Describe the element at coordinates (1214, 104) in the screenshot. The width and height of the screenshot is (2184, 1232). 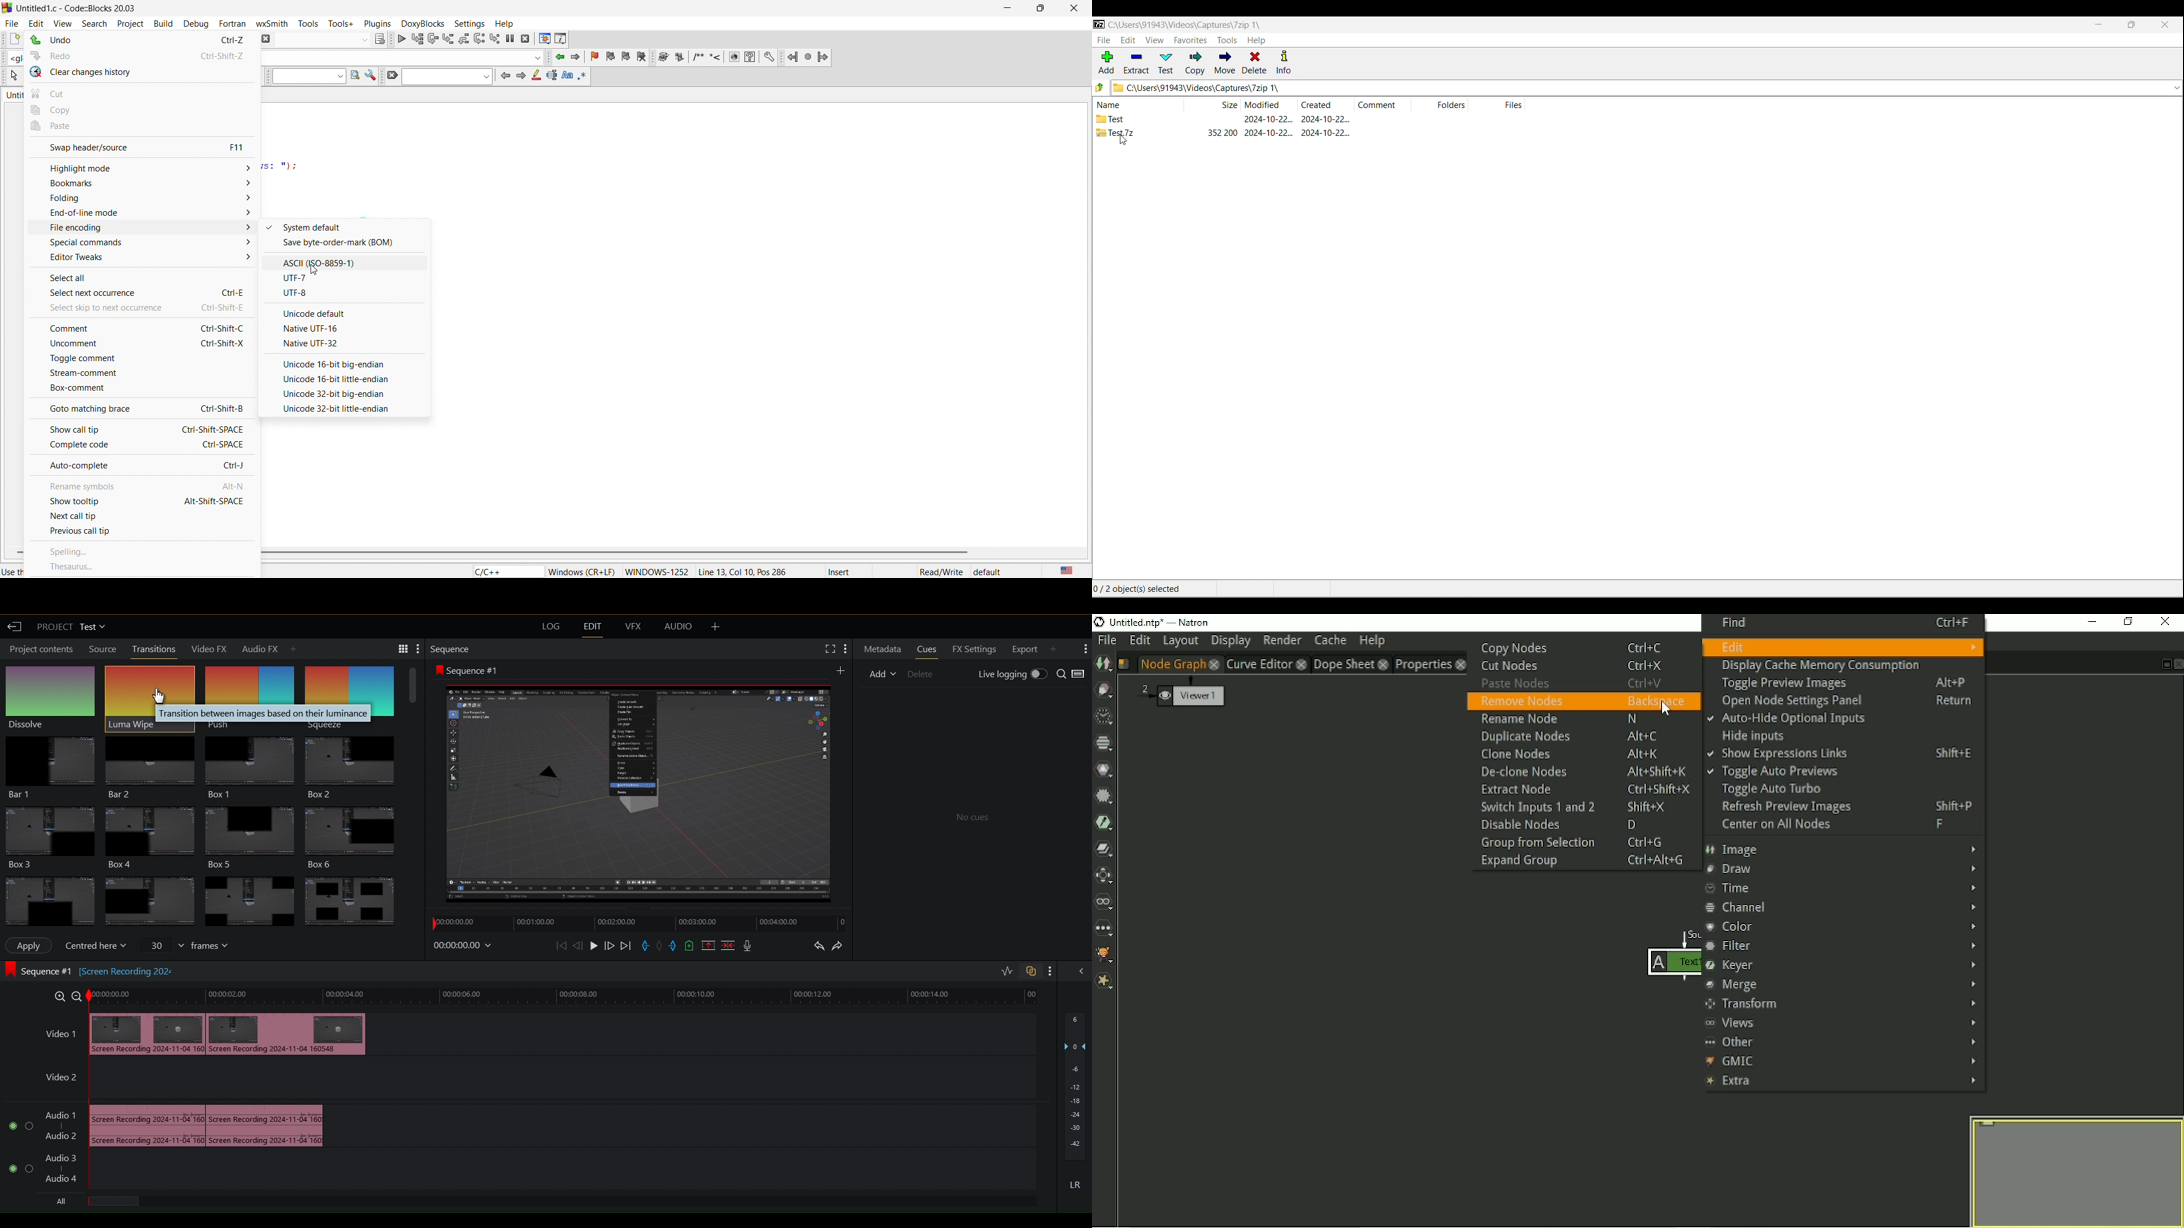
I see `File size column` at that location.